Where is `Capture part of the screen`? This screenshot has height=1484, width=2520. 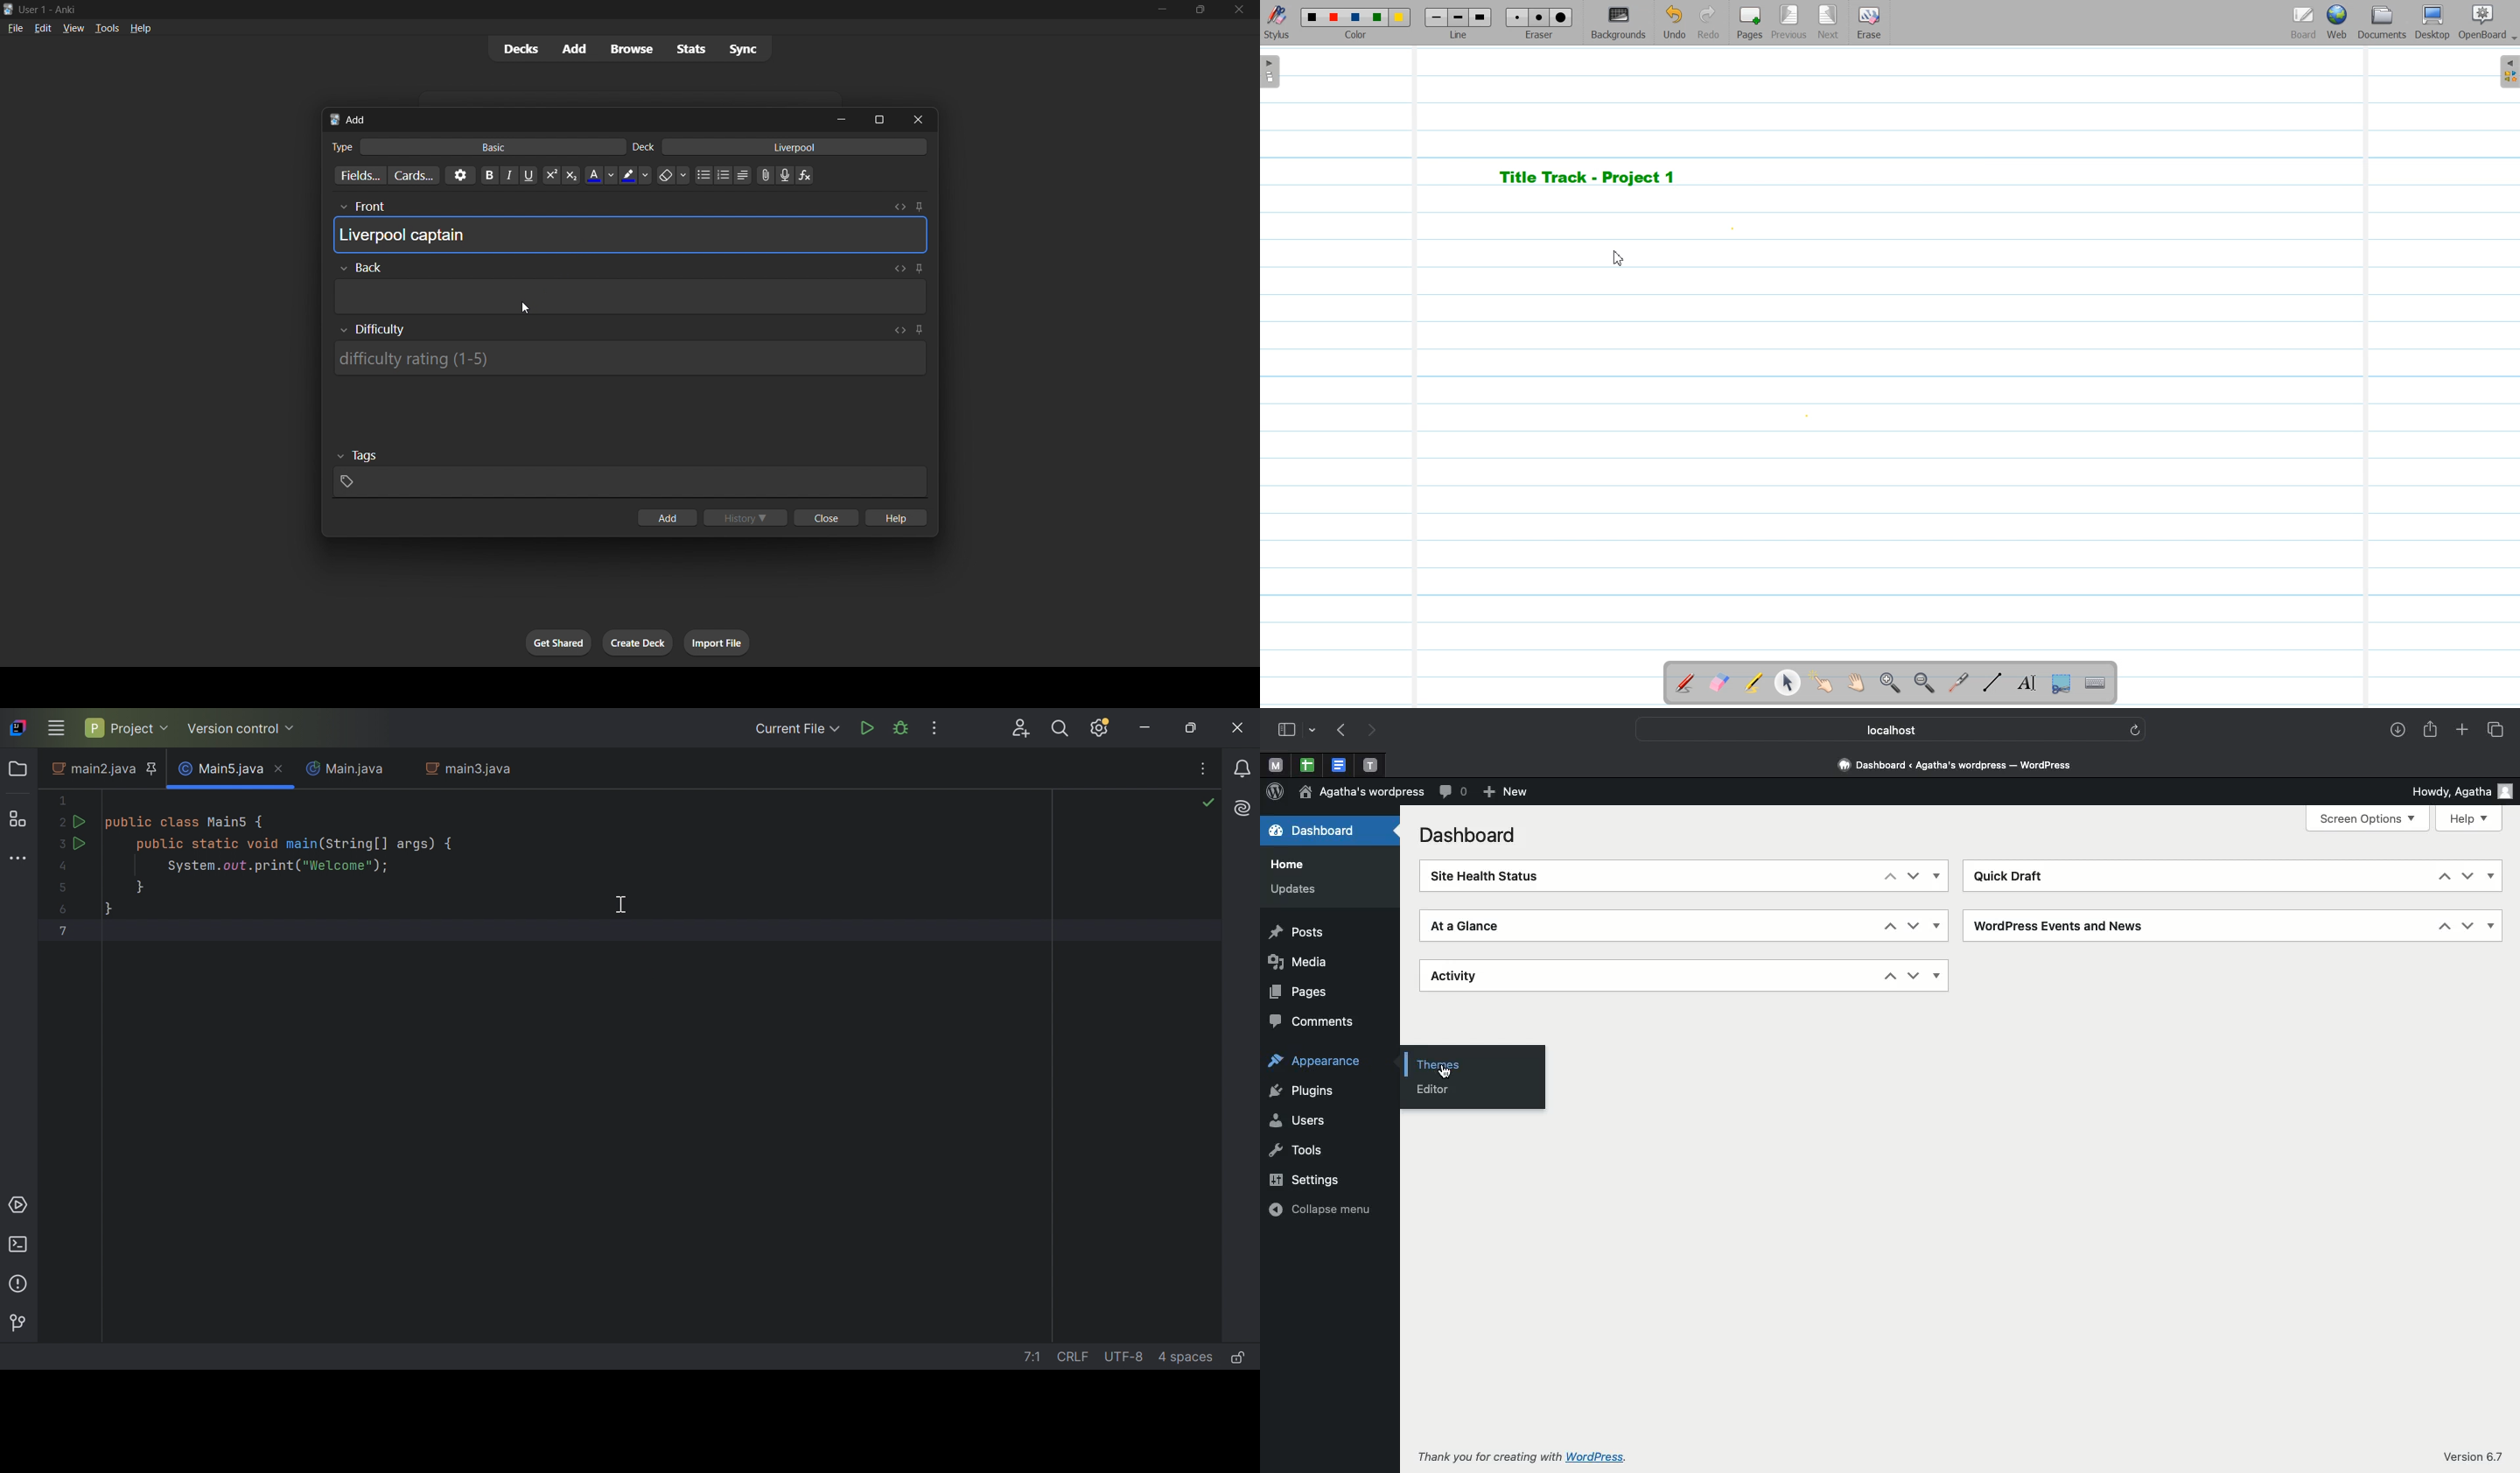
Capture part of the screen is located at coordinates (2059, 684).